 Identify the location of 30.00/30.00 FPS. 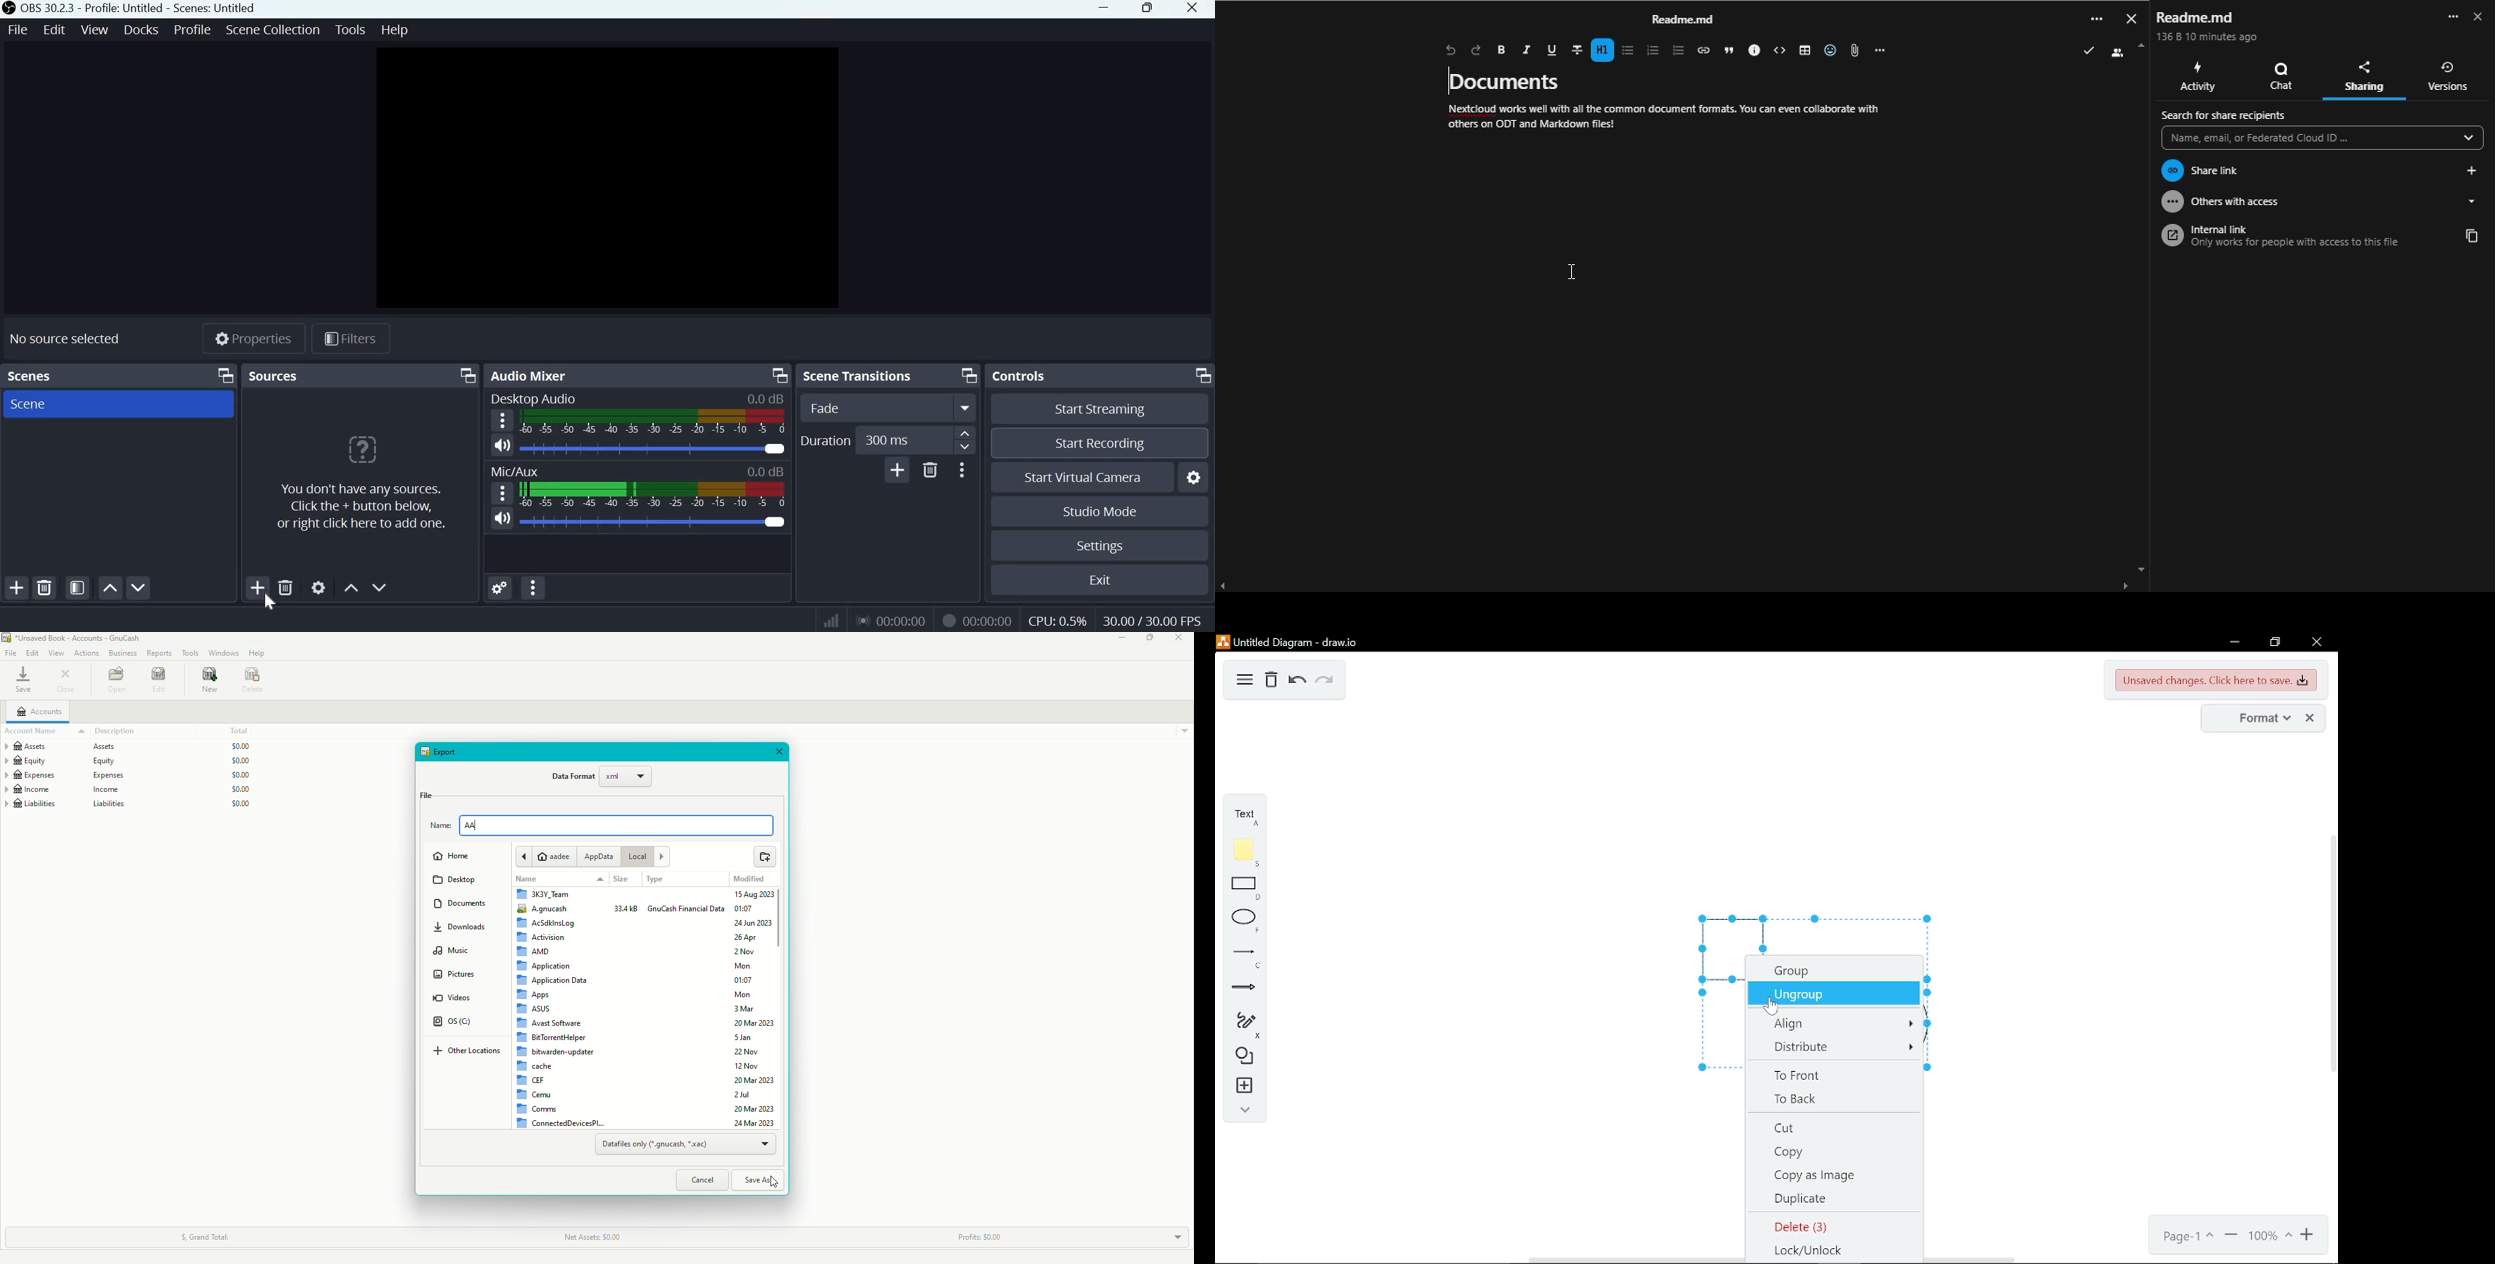
(1157, 619).